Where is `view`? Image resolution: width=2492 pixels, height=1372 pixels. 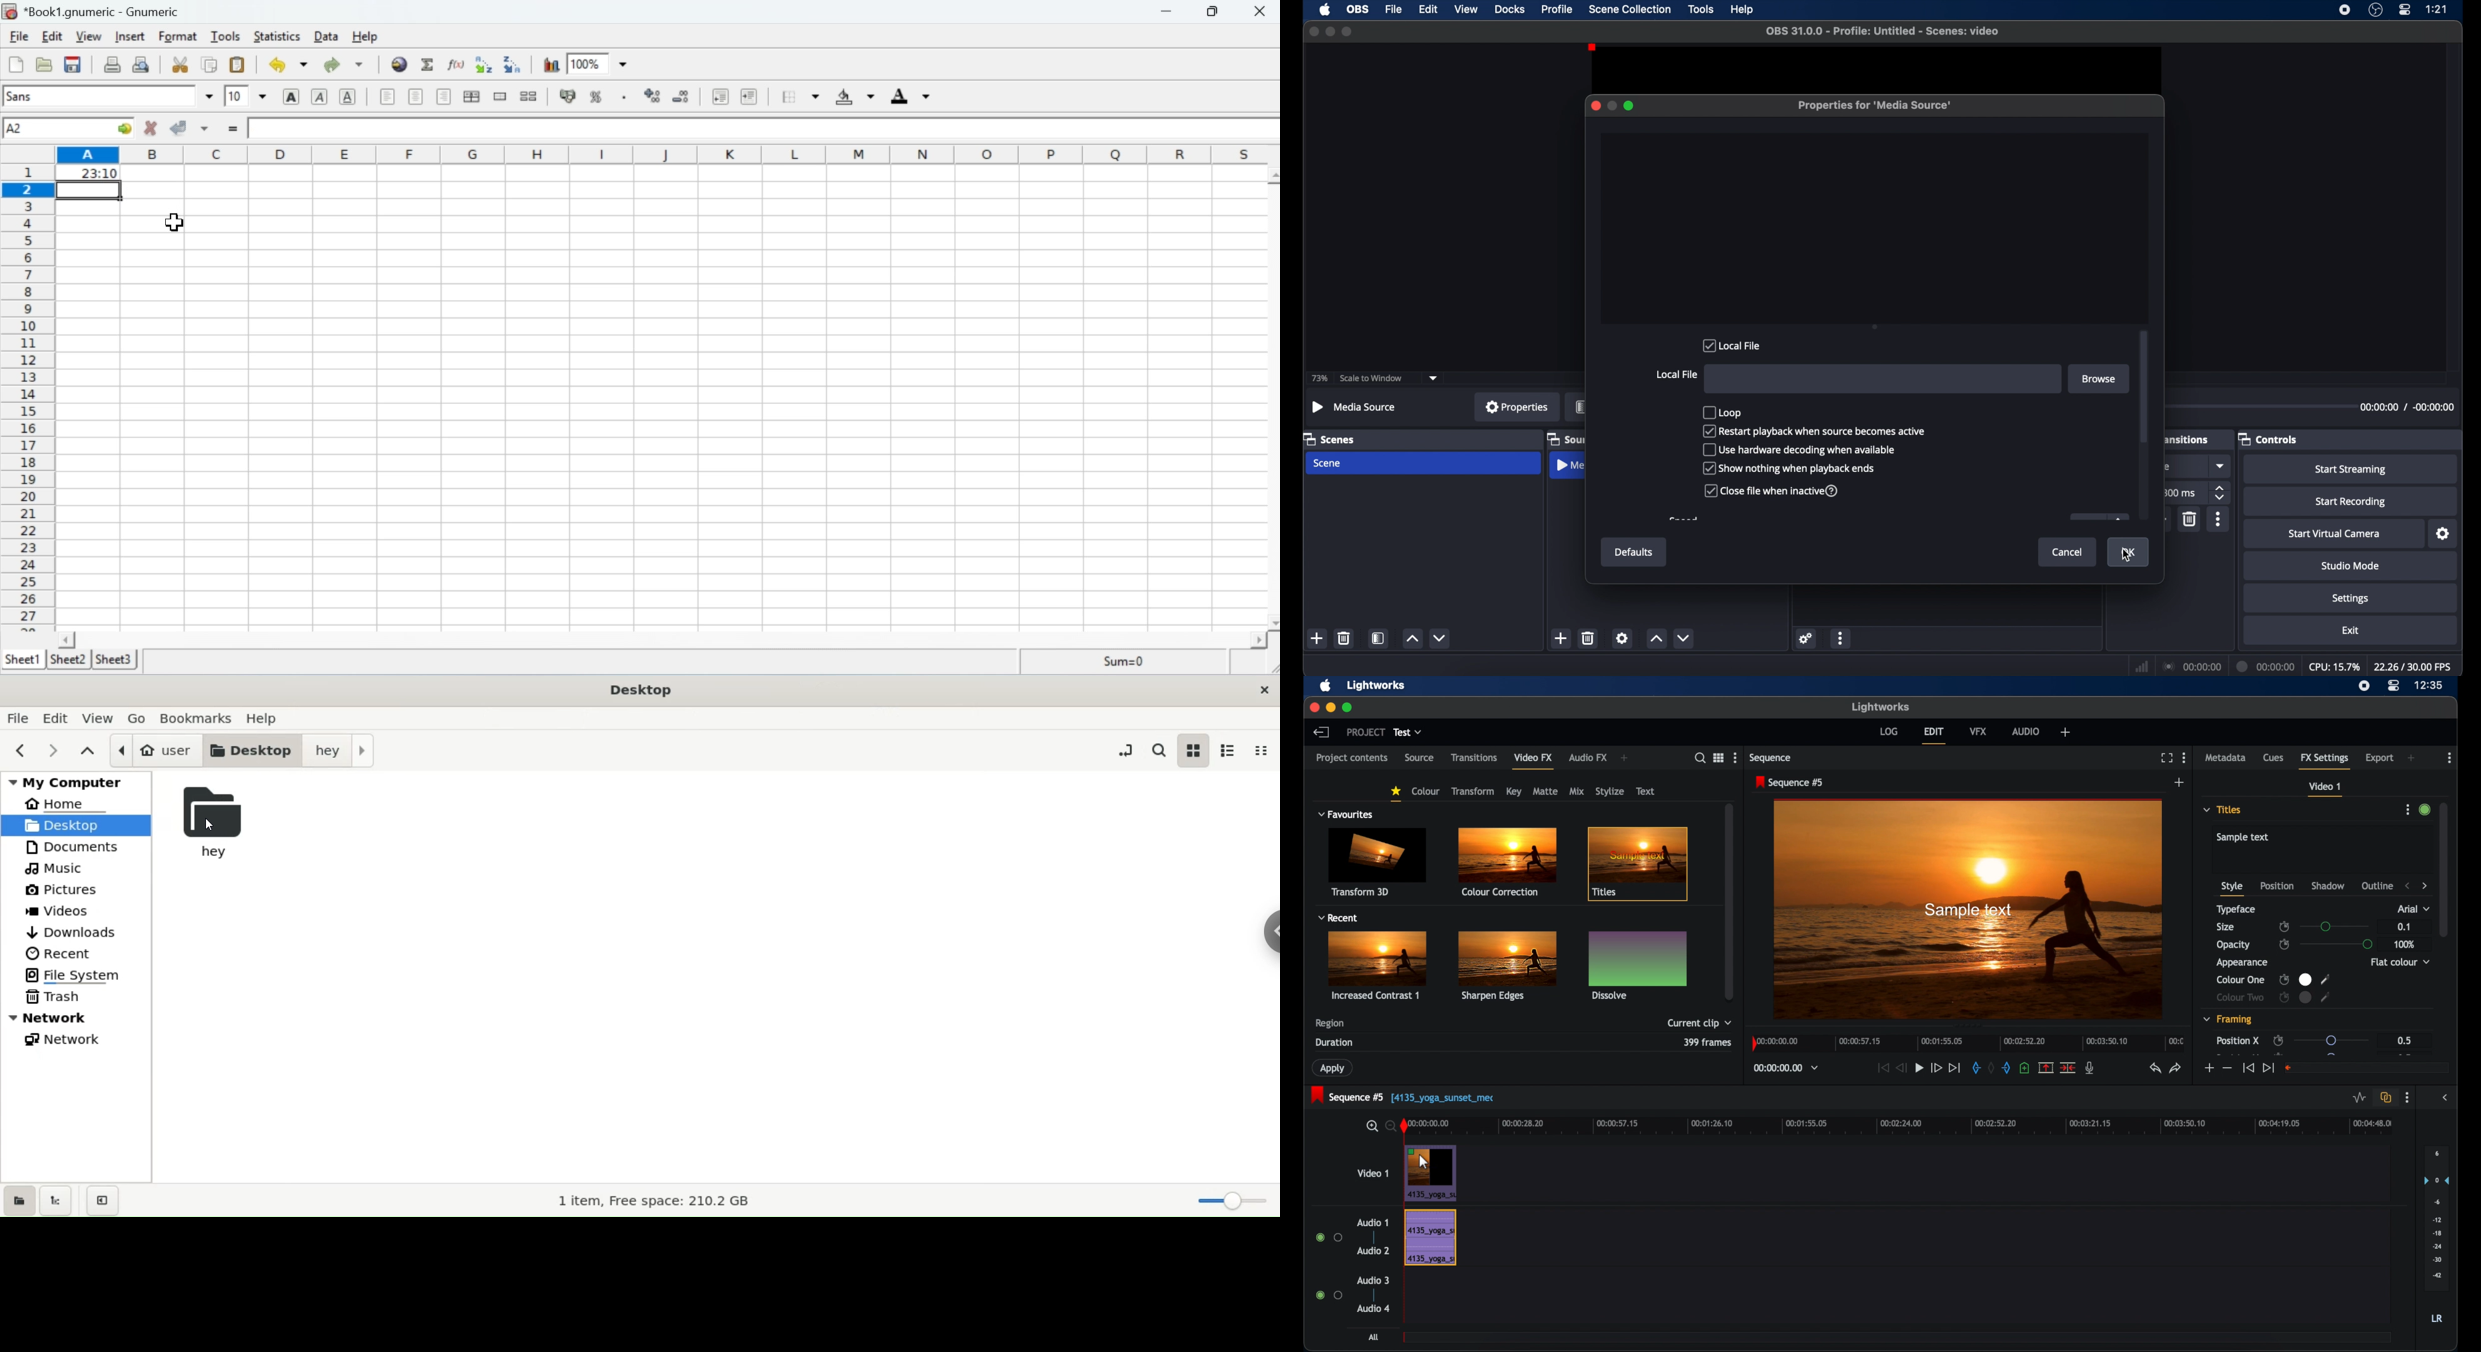 view is located at coordinates (1468, 10).